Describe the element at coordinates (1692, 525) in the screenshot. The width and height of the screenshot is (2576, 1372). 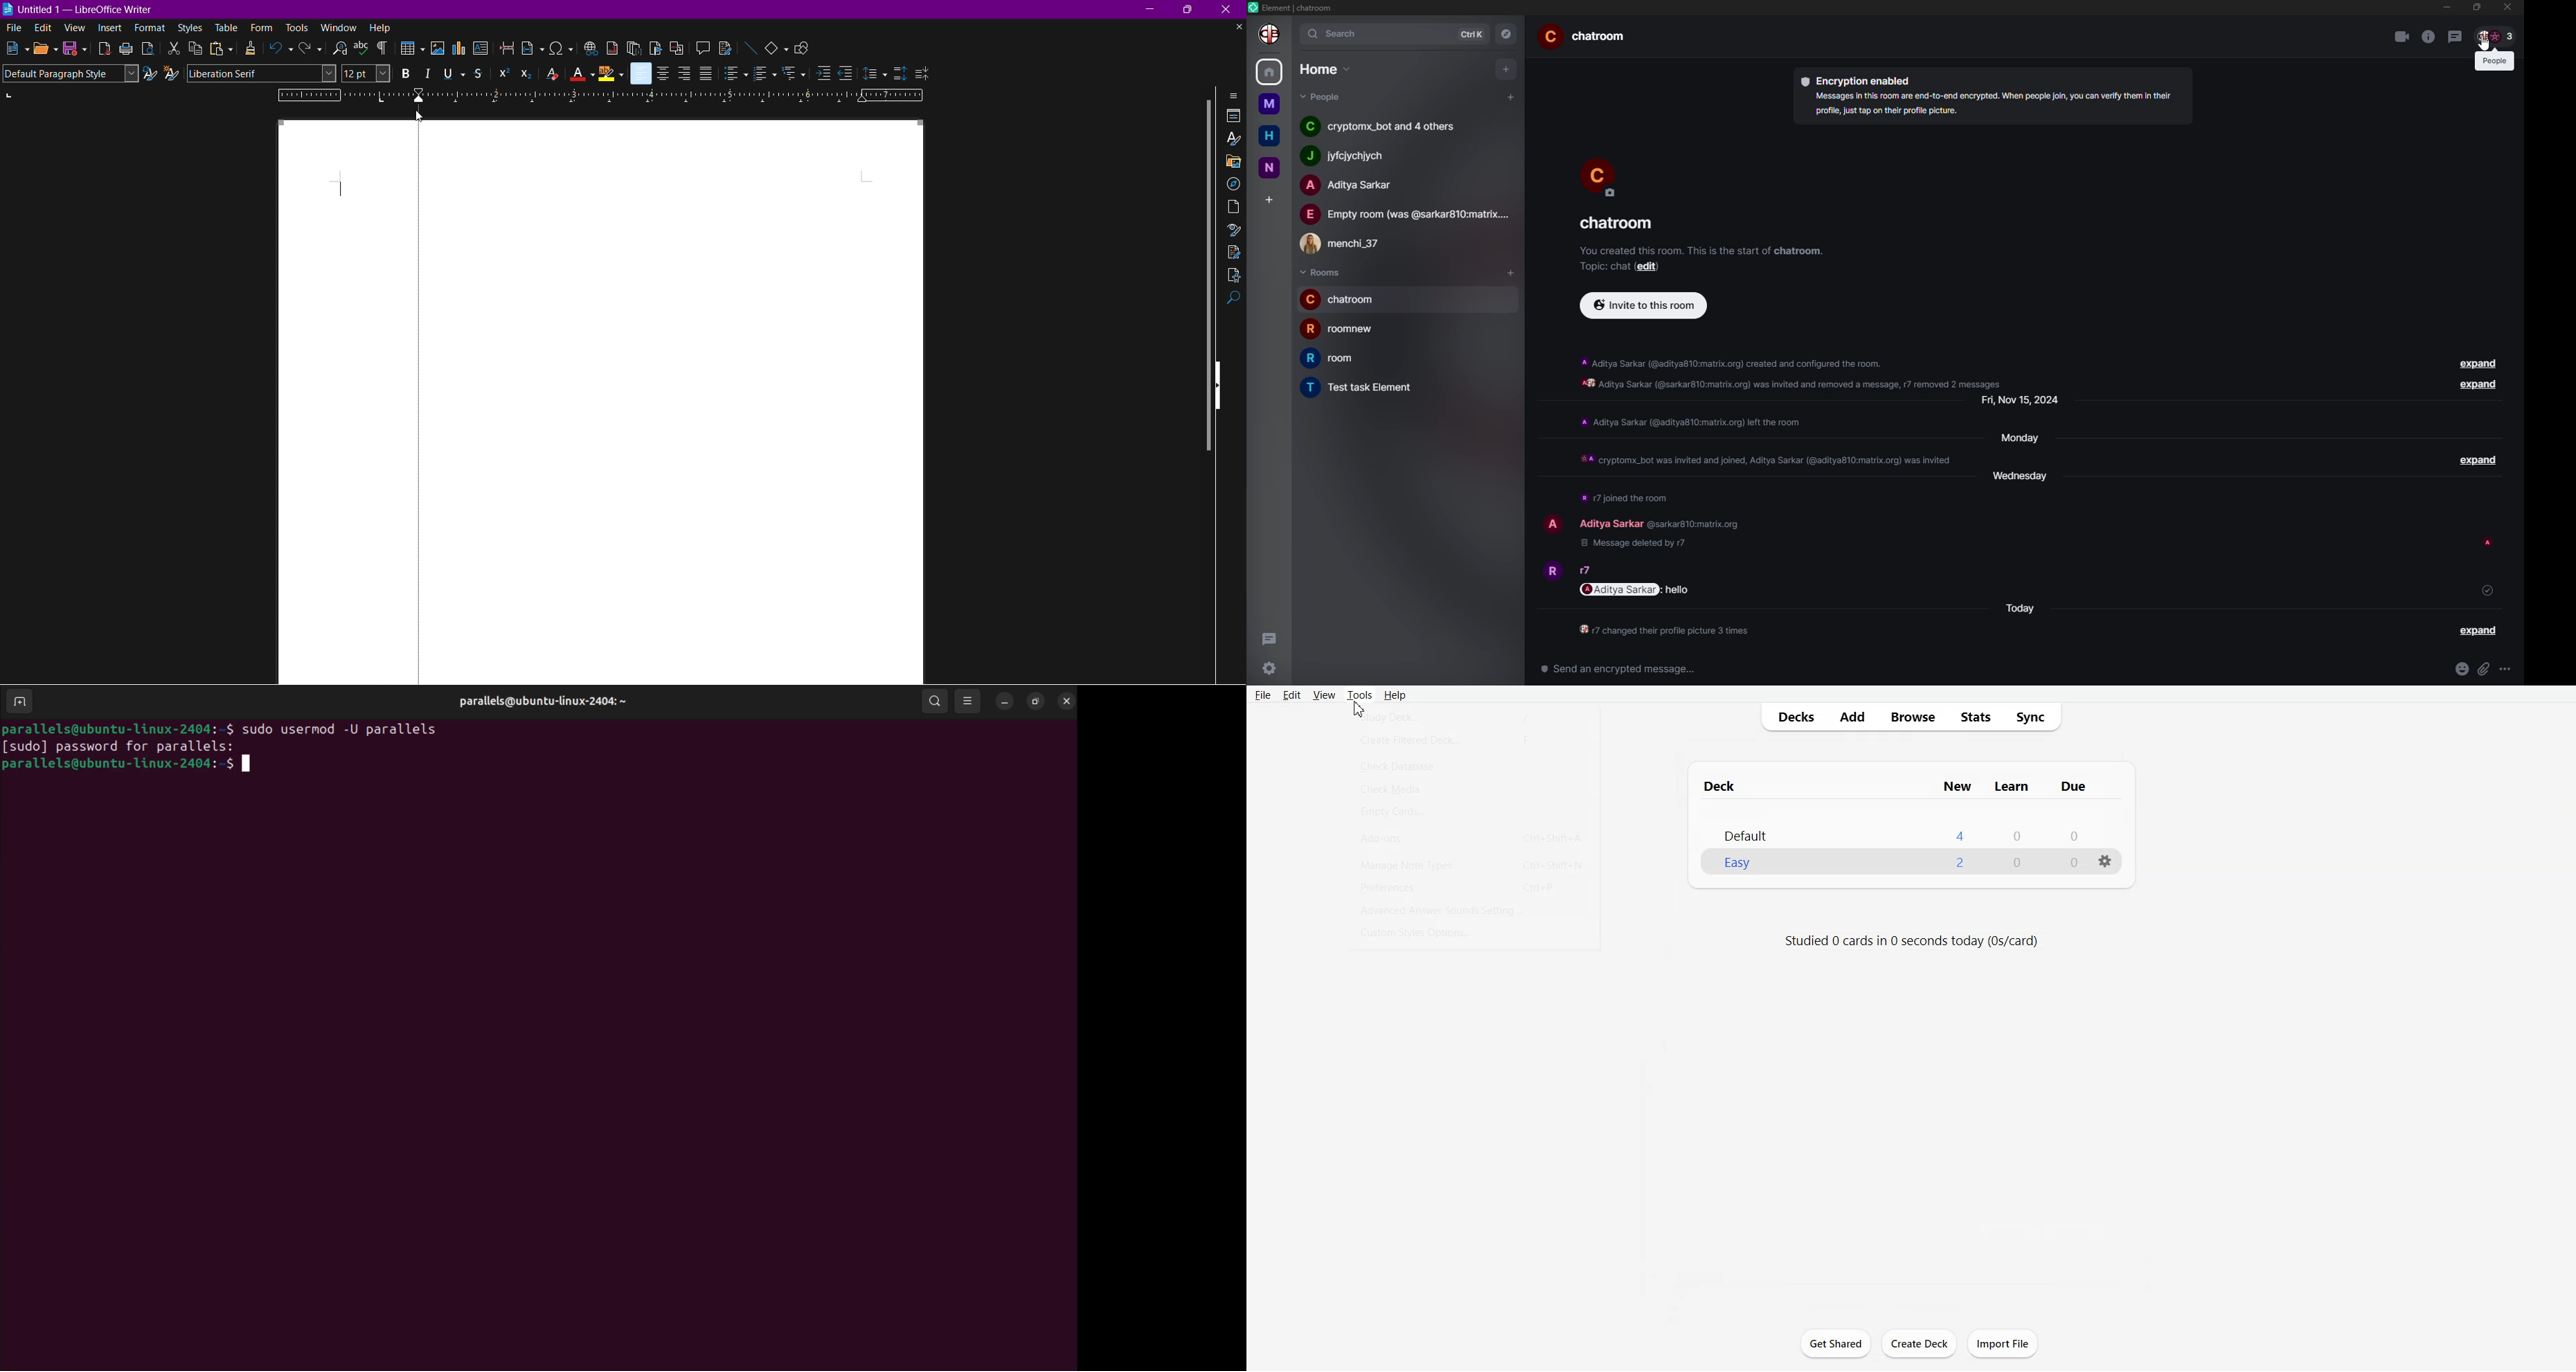
I see `id` at that location.